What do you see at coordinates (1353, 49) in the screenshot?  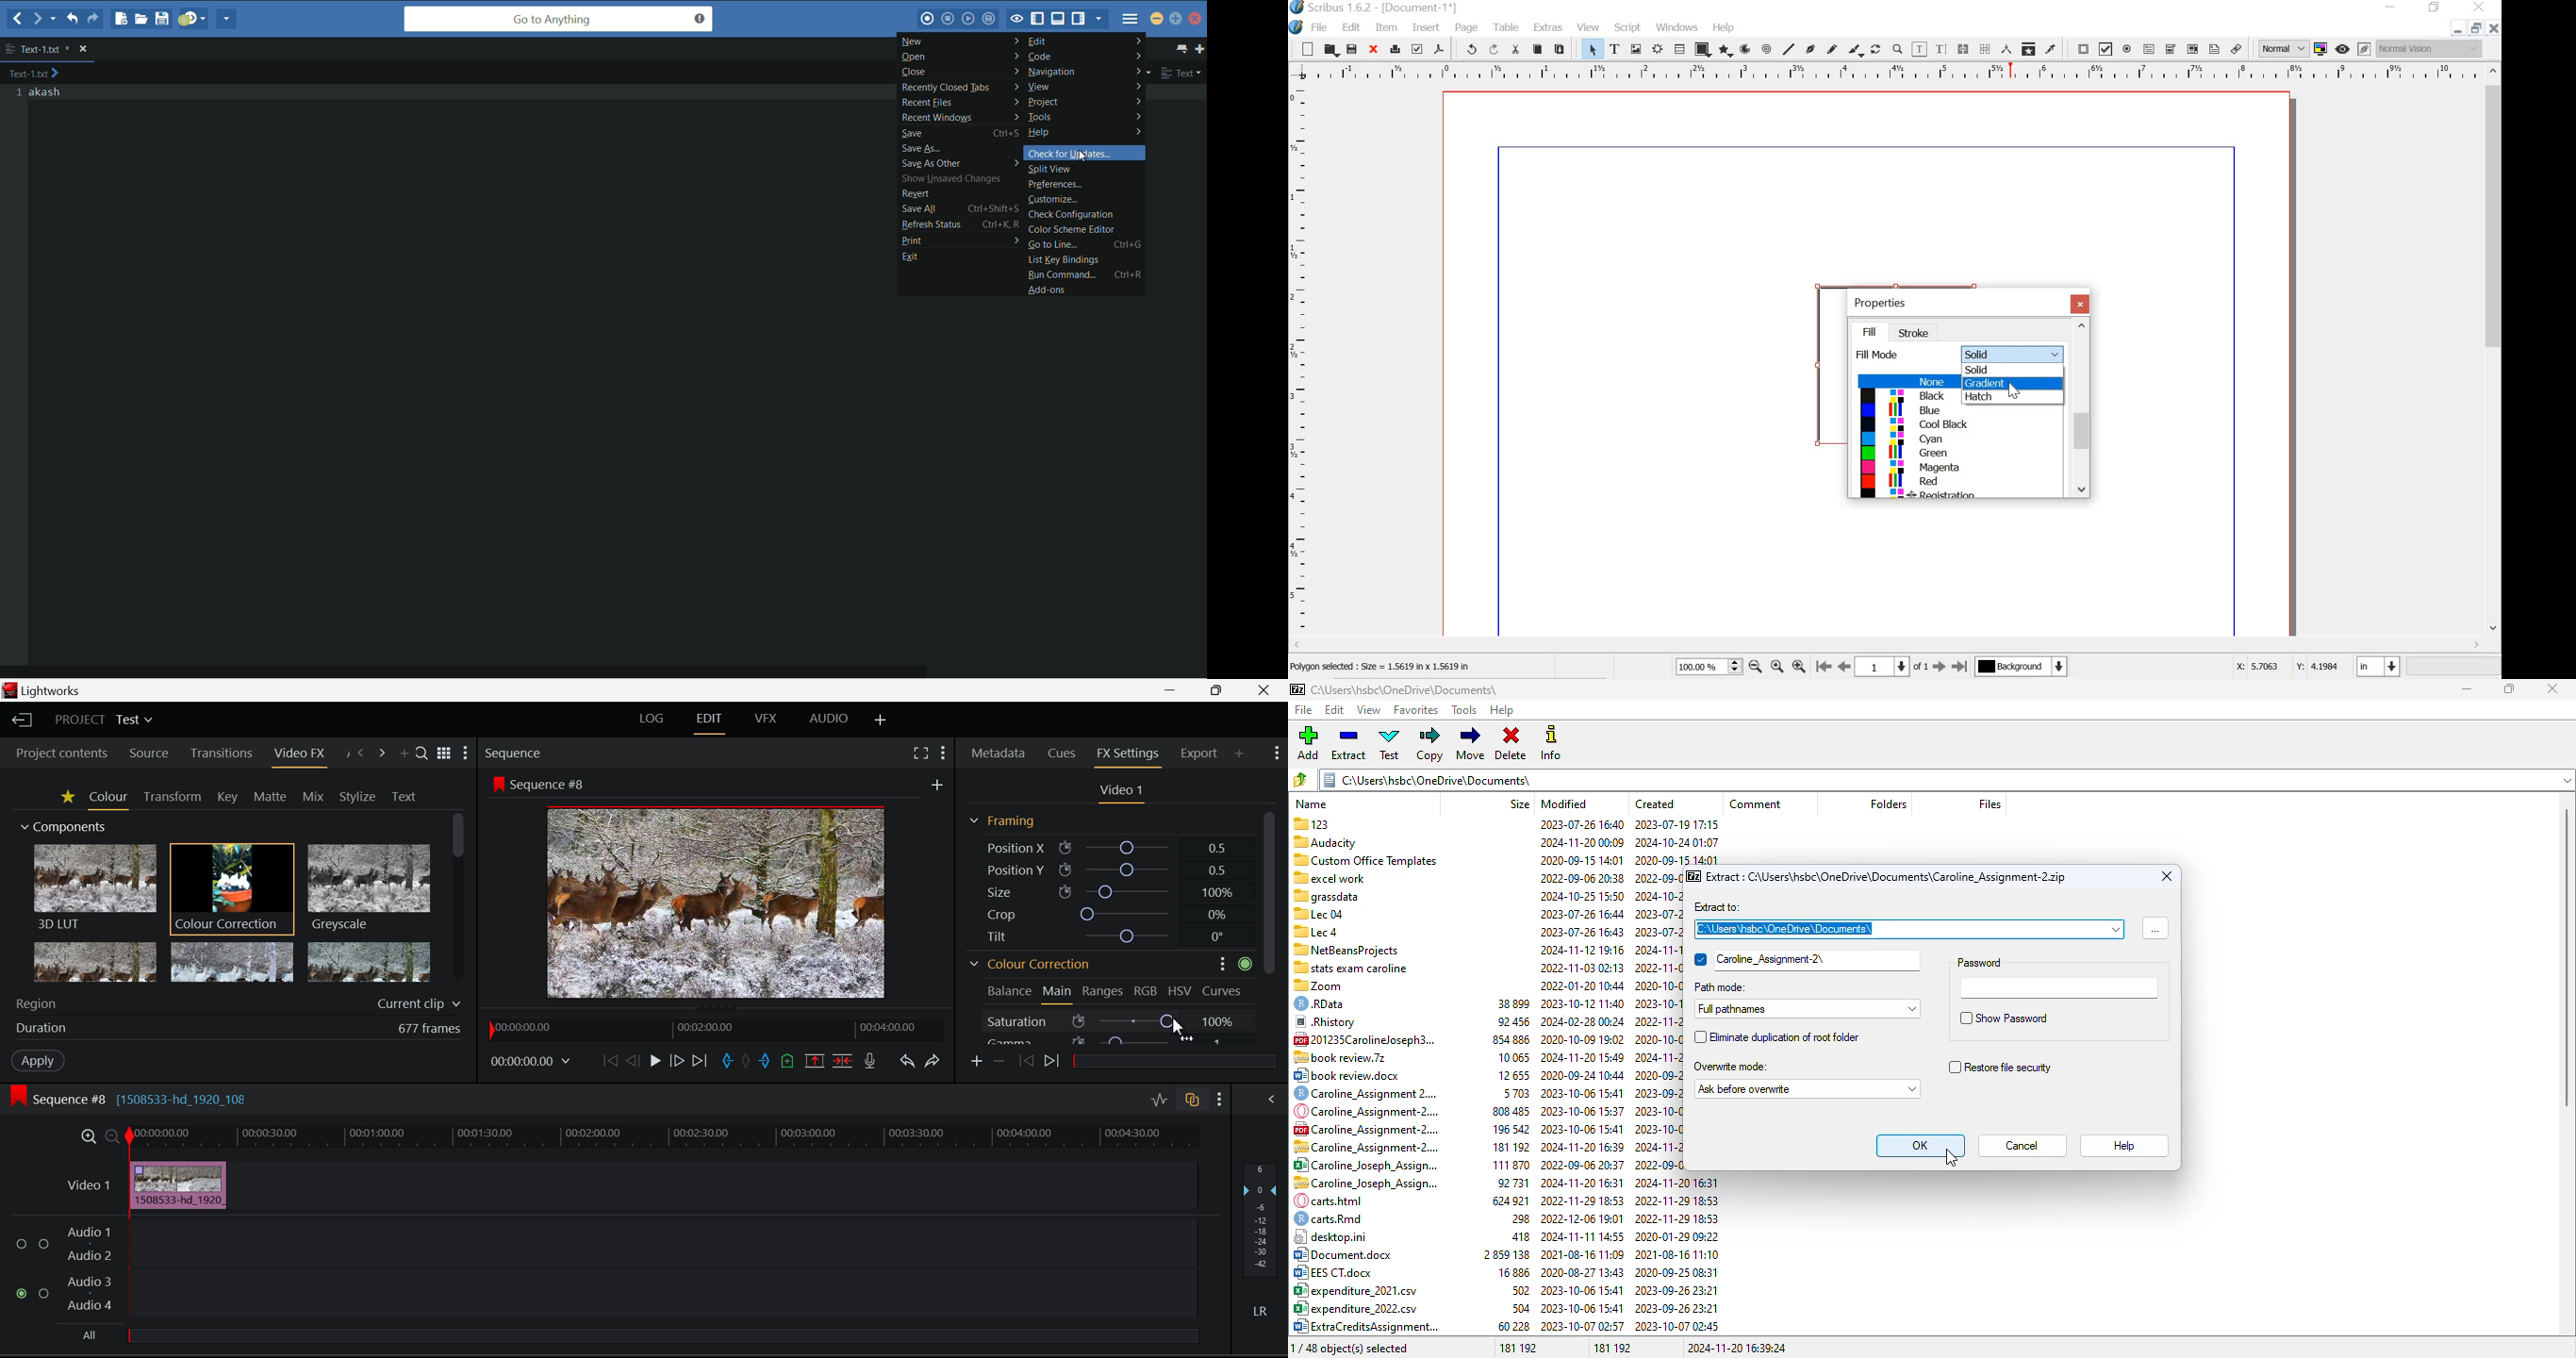 I see `save` at bounding box center [1353, 49].